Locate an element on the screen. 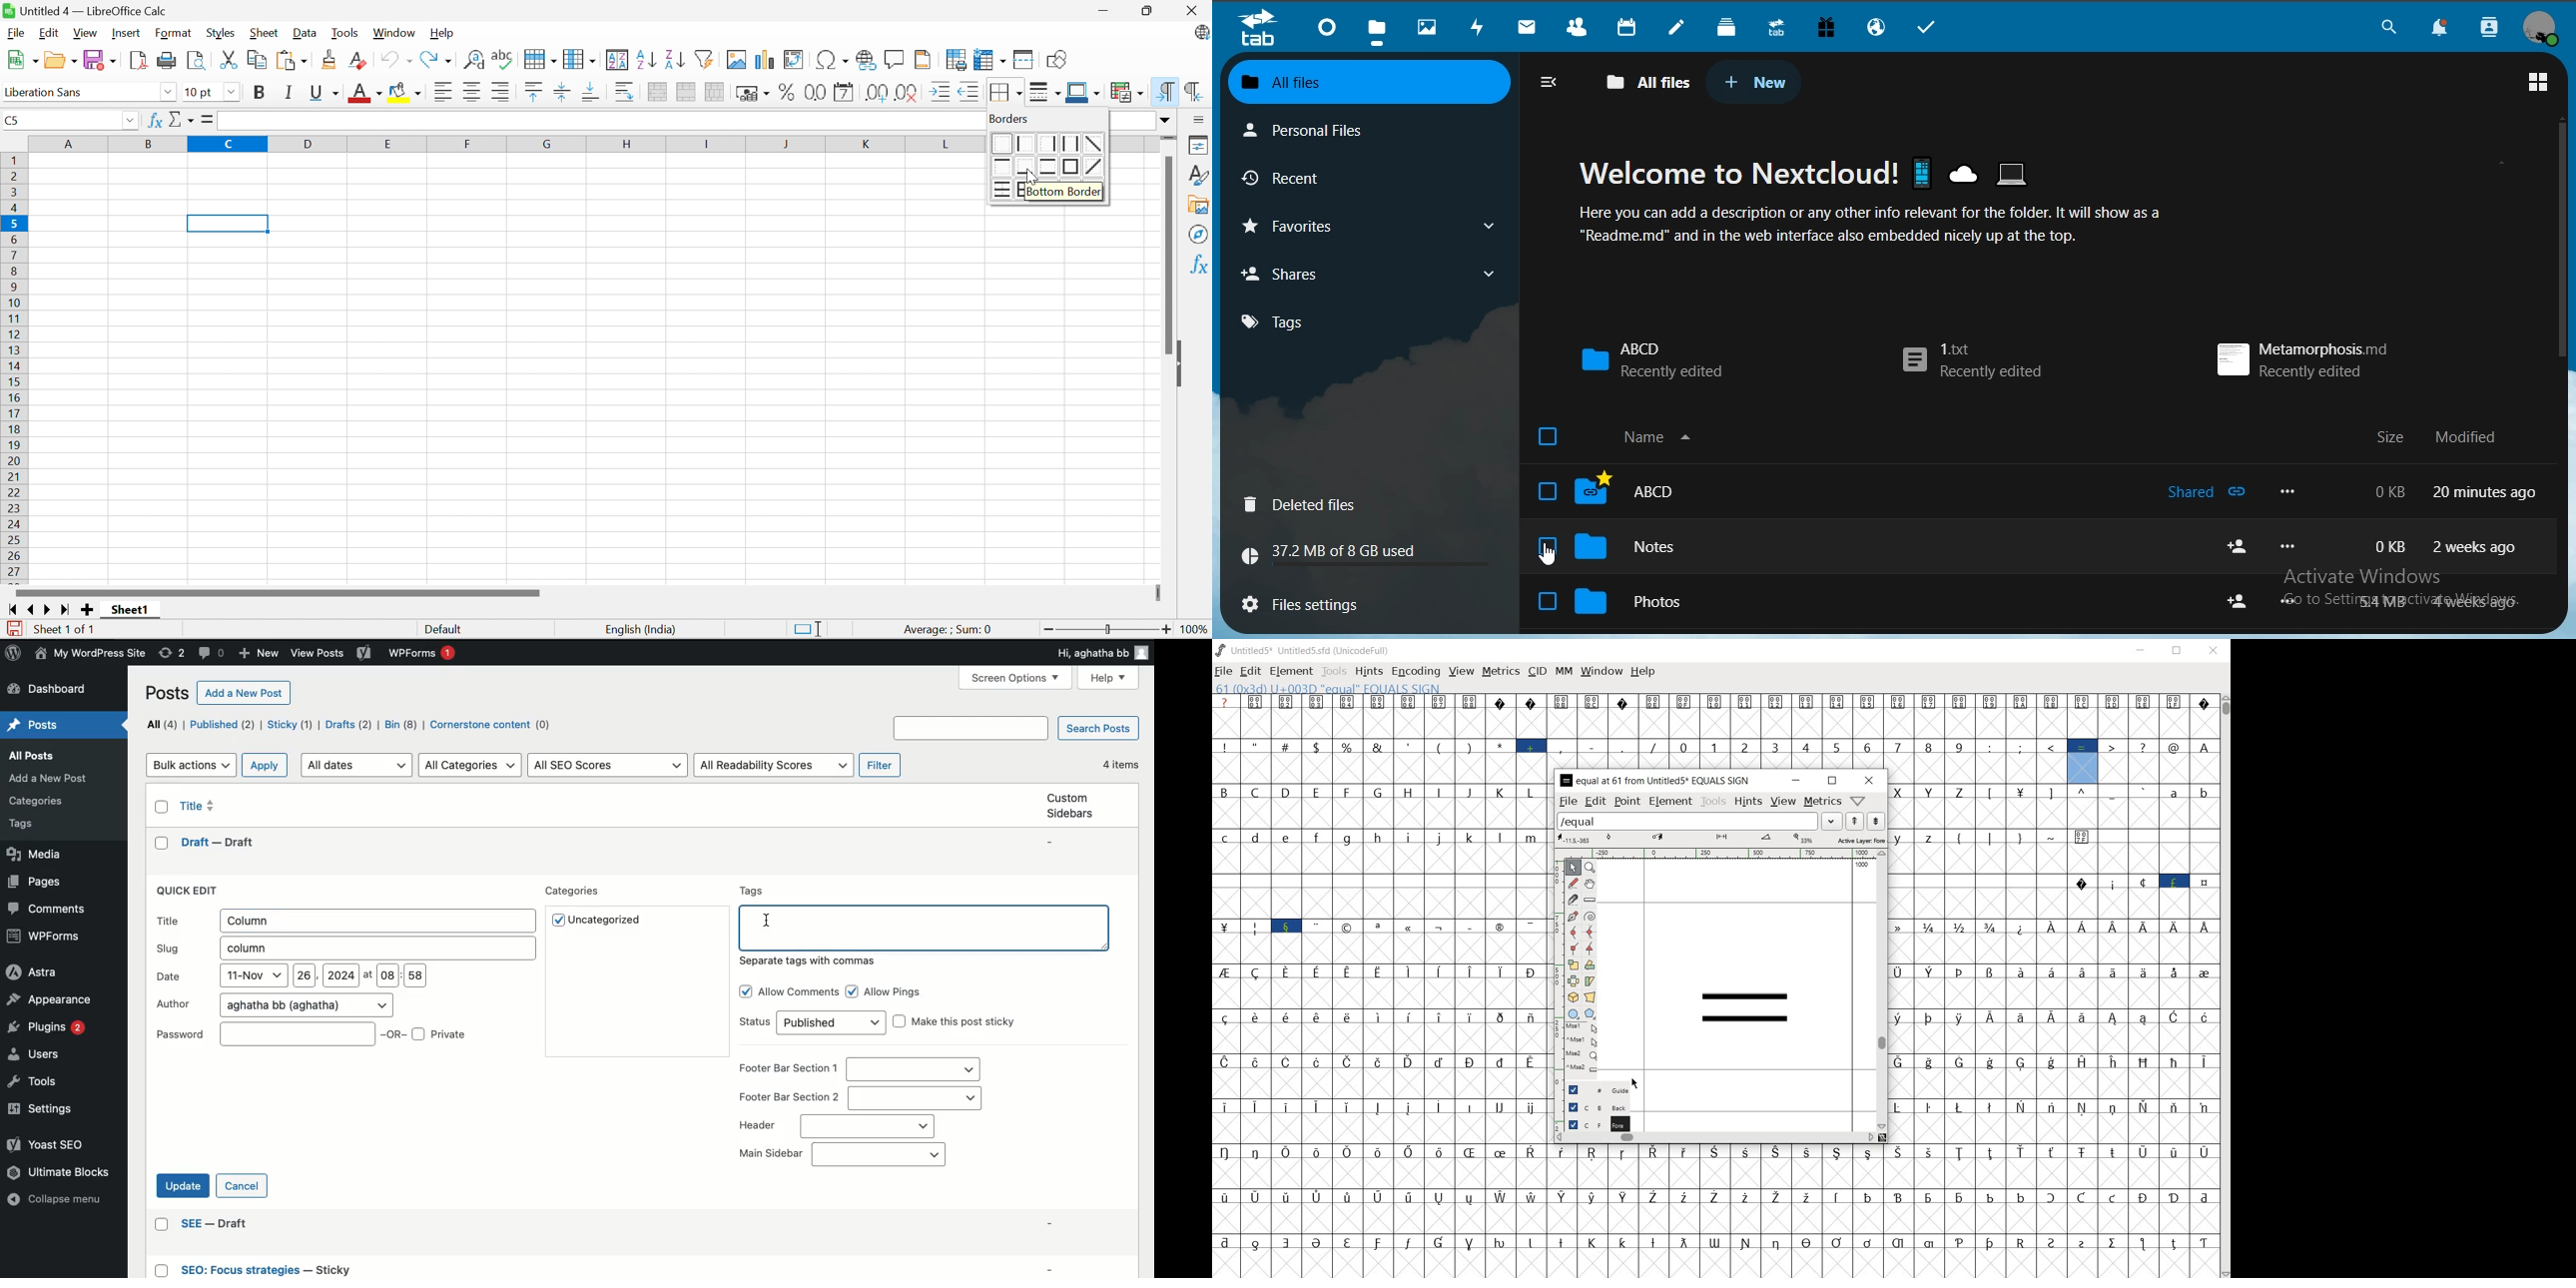  Left-to-right is located at coordinates (1164, 92).